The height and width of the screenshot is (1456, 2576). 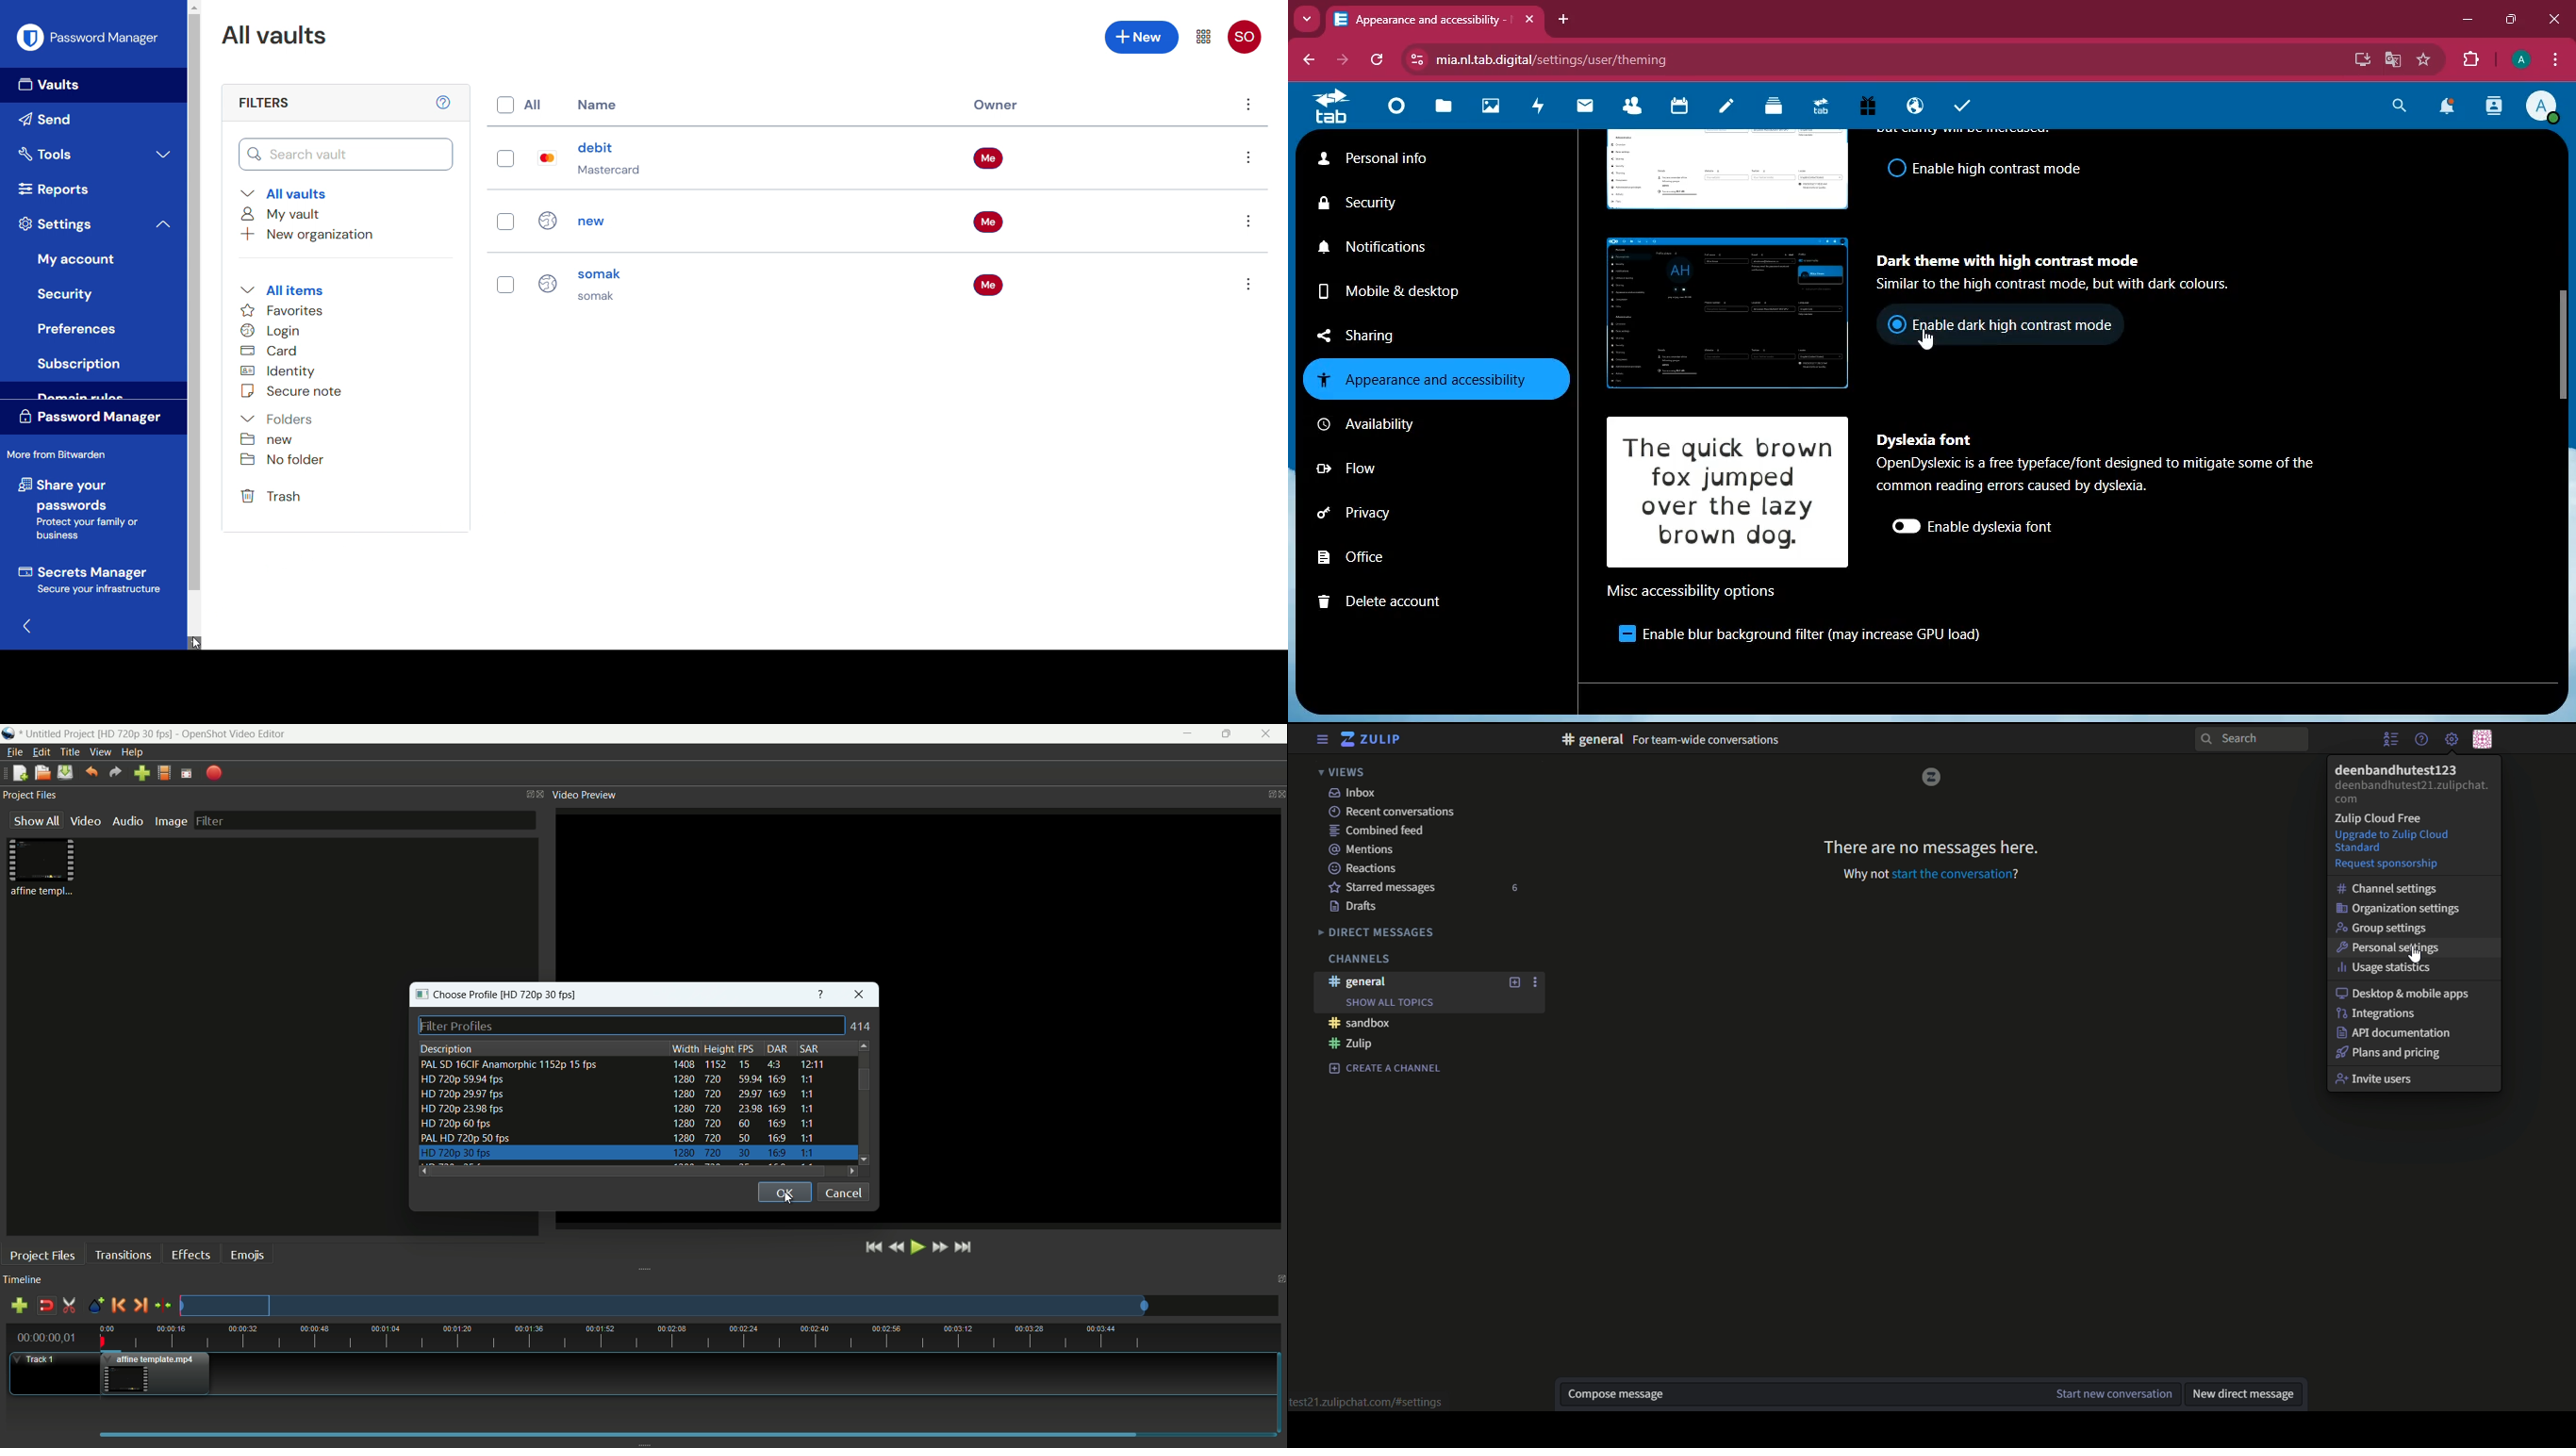 What do you see at coordinates (1416, 204) in the screenshot?
I see `security` at bounding box center [1416, 204].